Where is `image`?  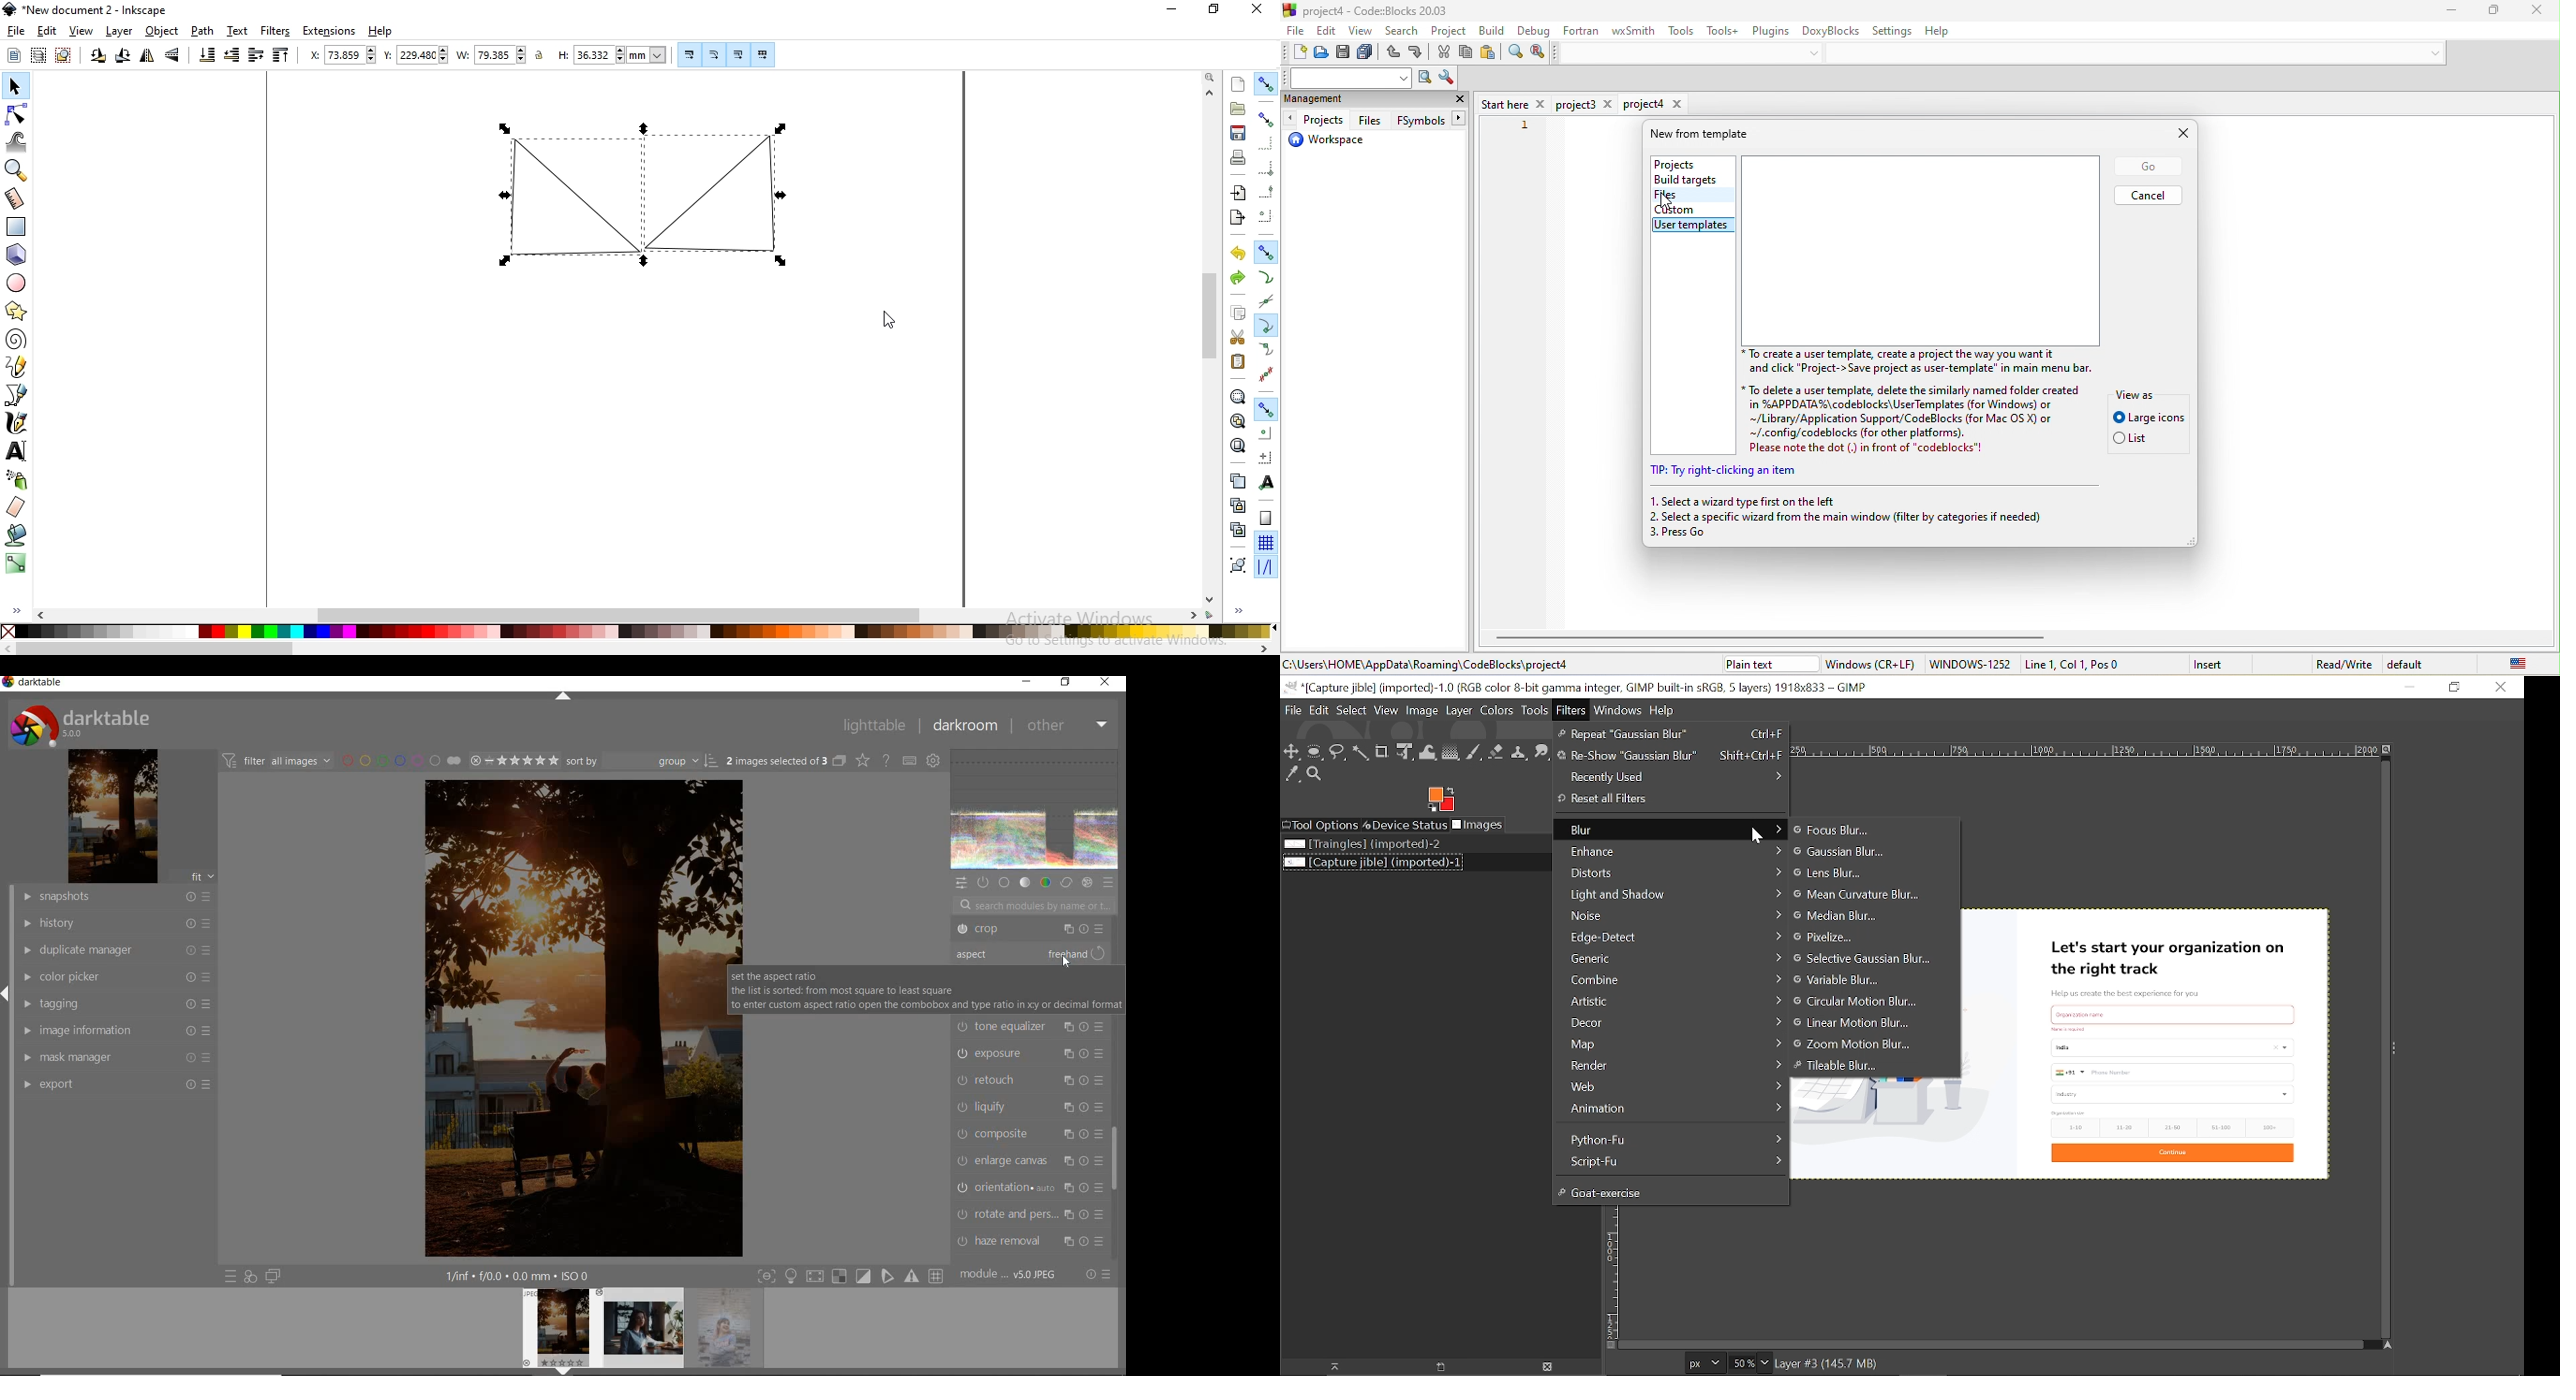
image is located at coordinates (111, 817).